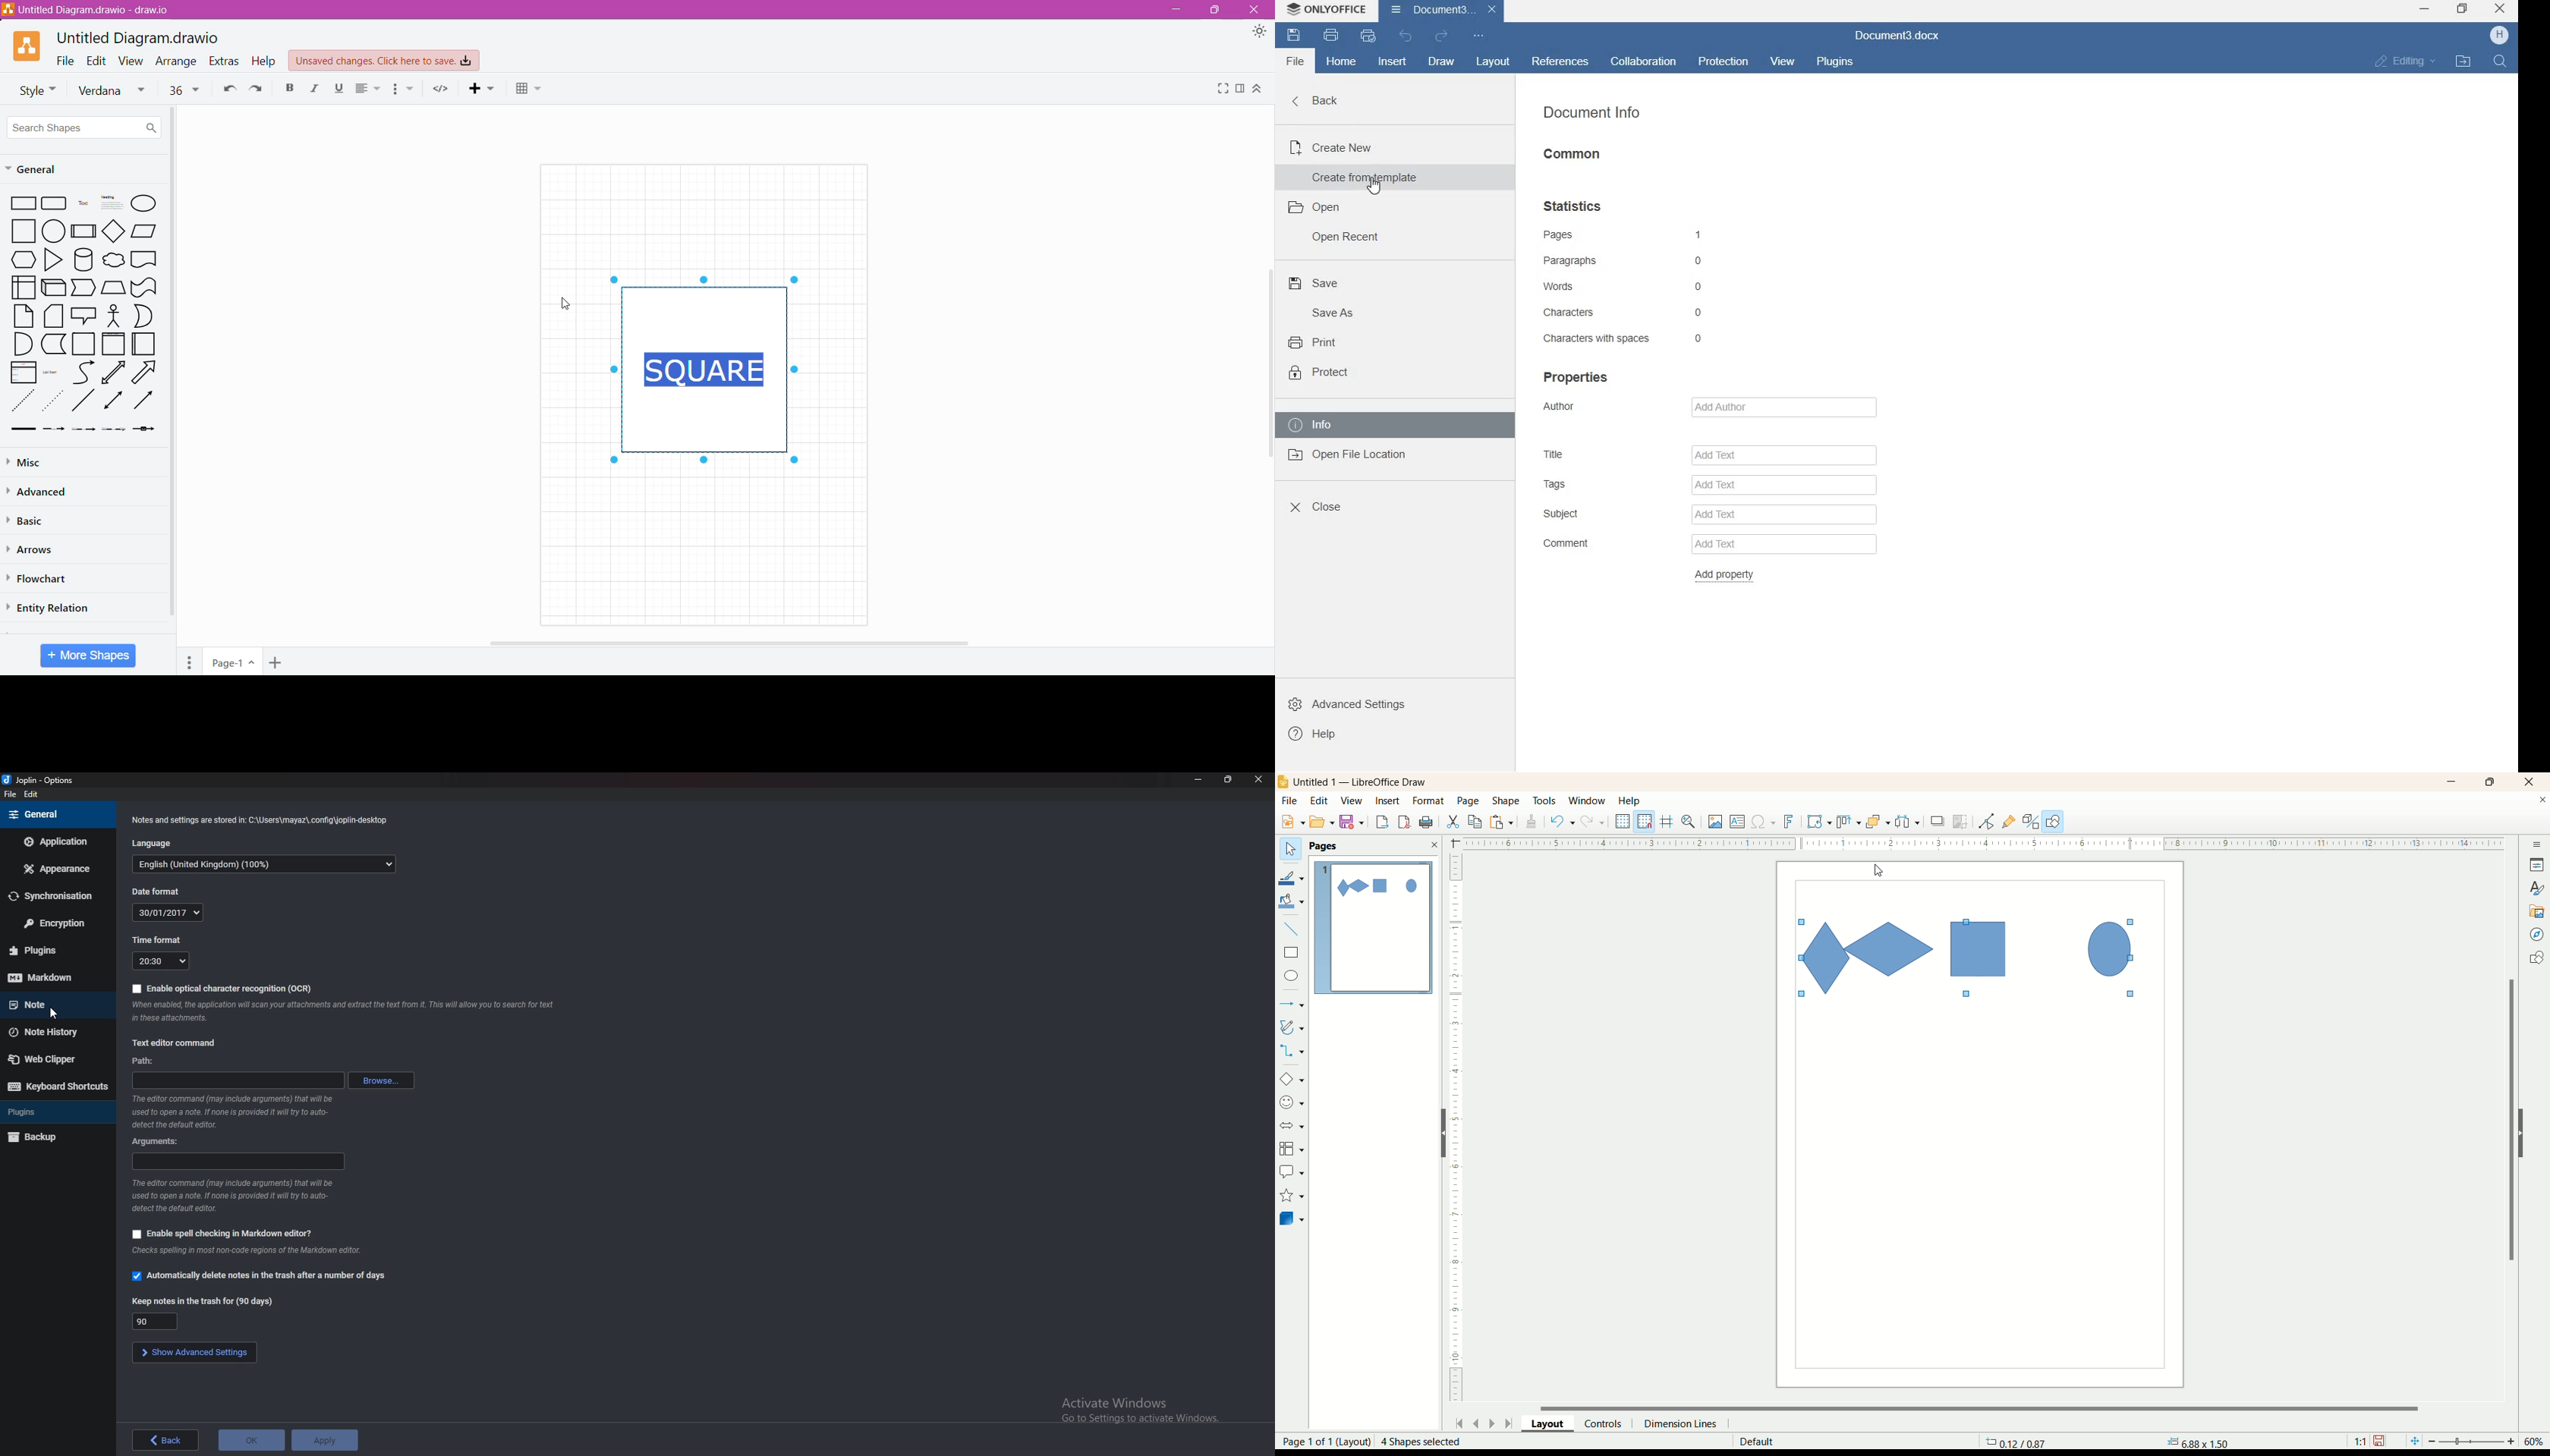  I want to click on edit, so click(1319, 802).